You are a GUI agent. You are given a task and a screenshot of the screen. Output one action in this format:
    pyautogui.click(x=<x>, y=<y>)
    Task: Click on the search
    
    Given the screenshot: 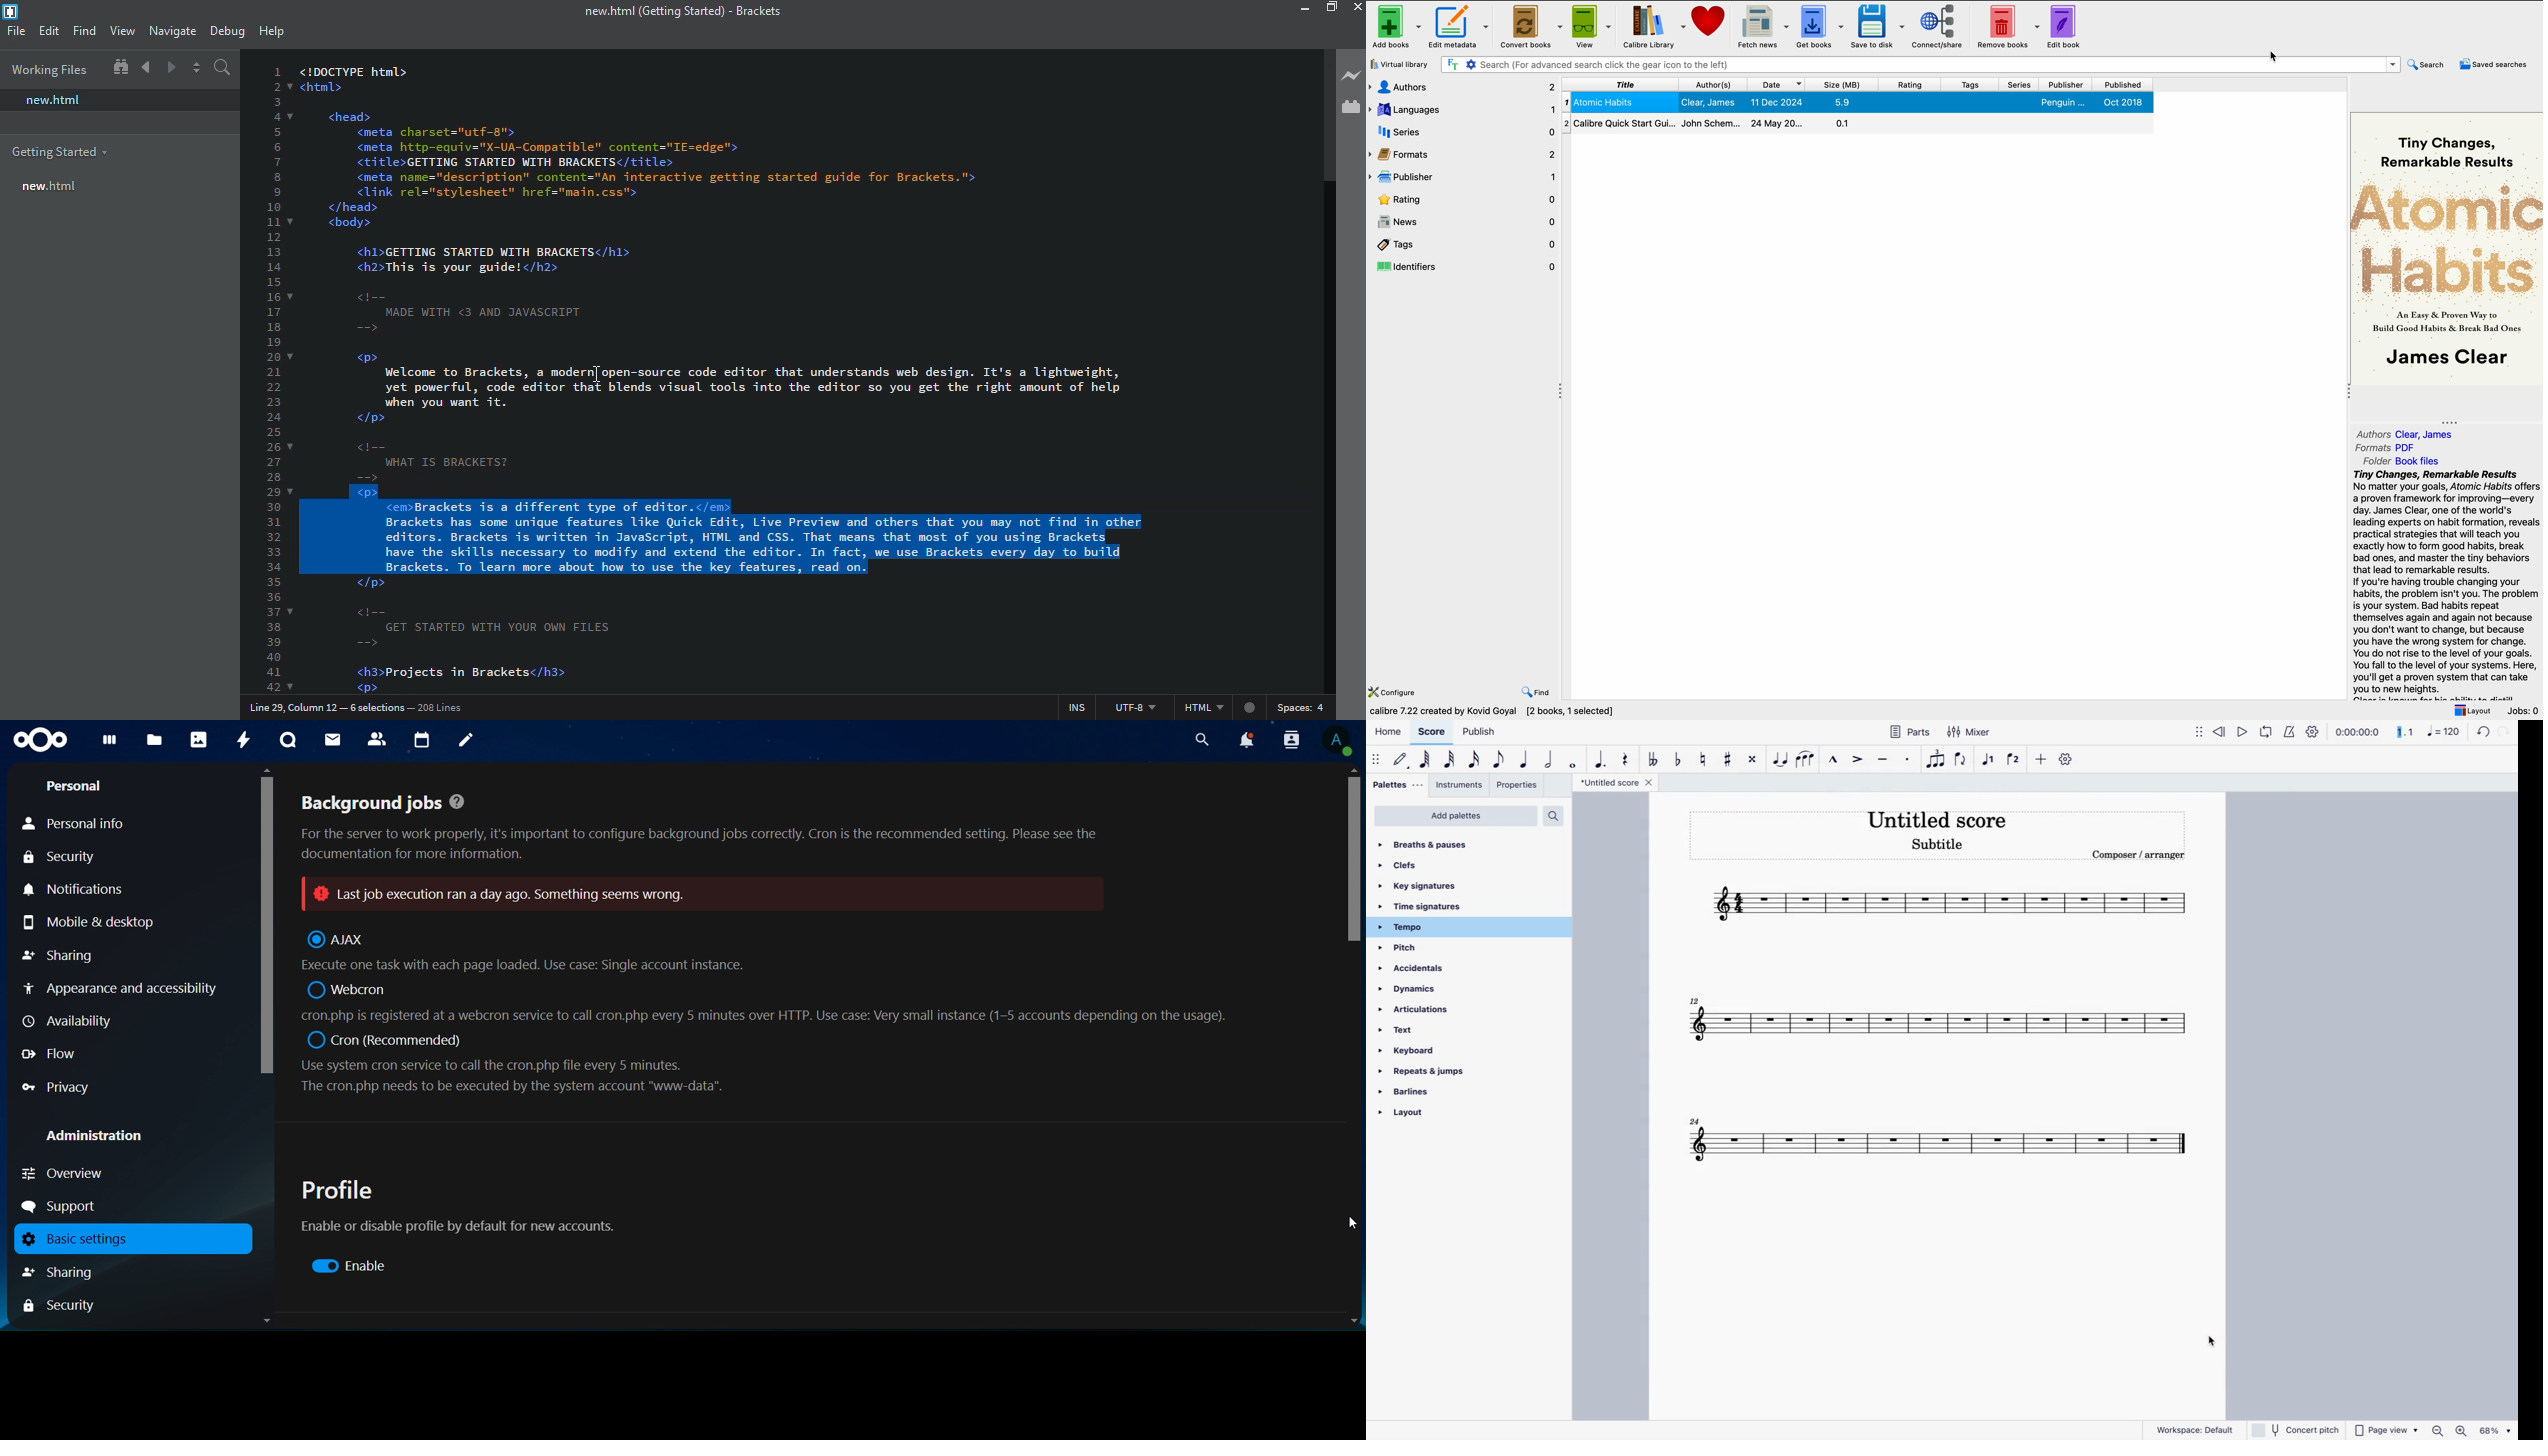 What is the action you would take?
    pyautogui.click(x=223, y=68)
    